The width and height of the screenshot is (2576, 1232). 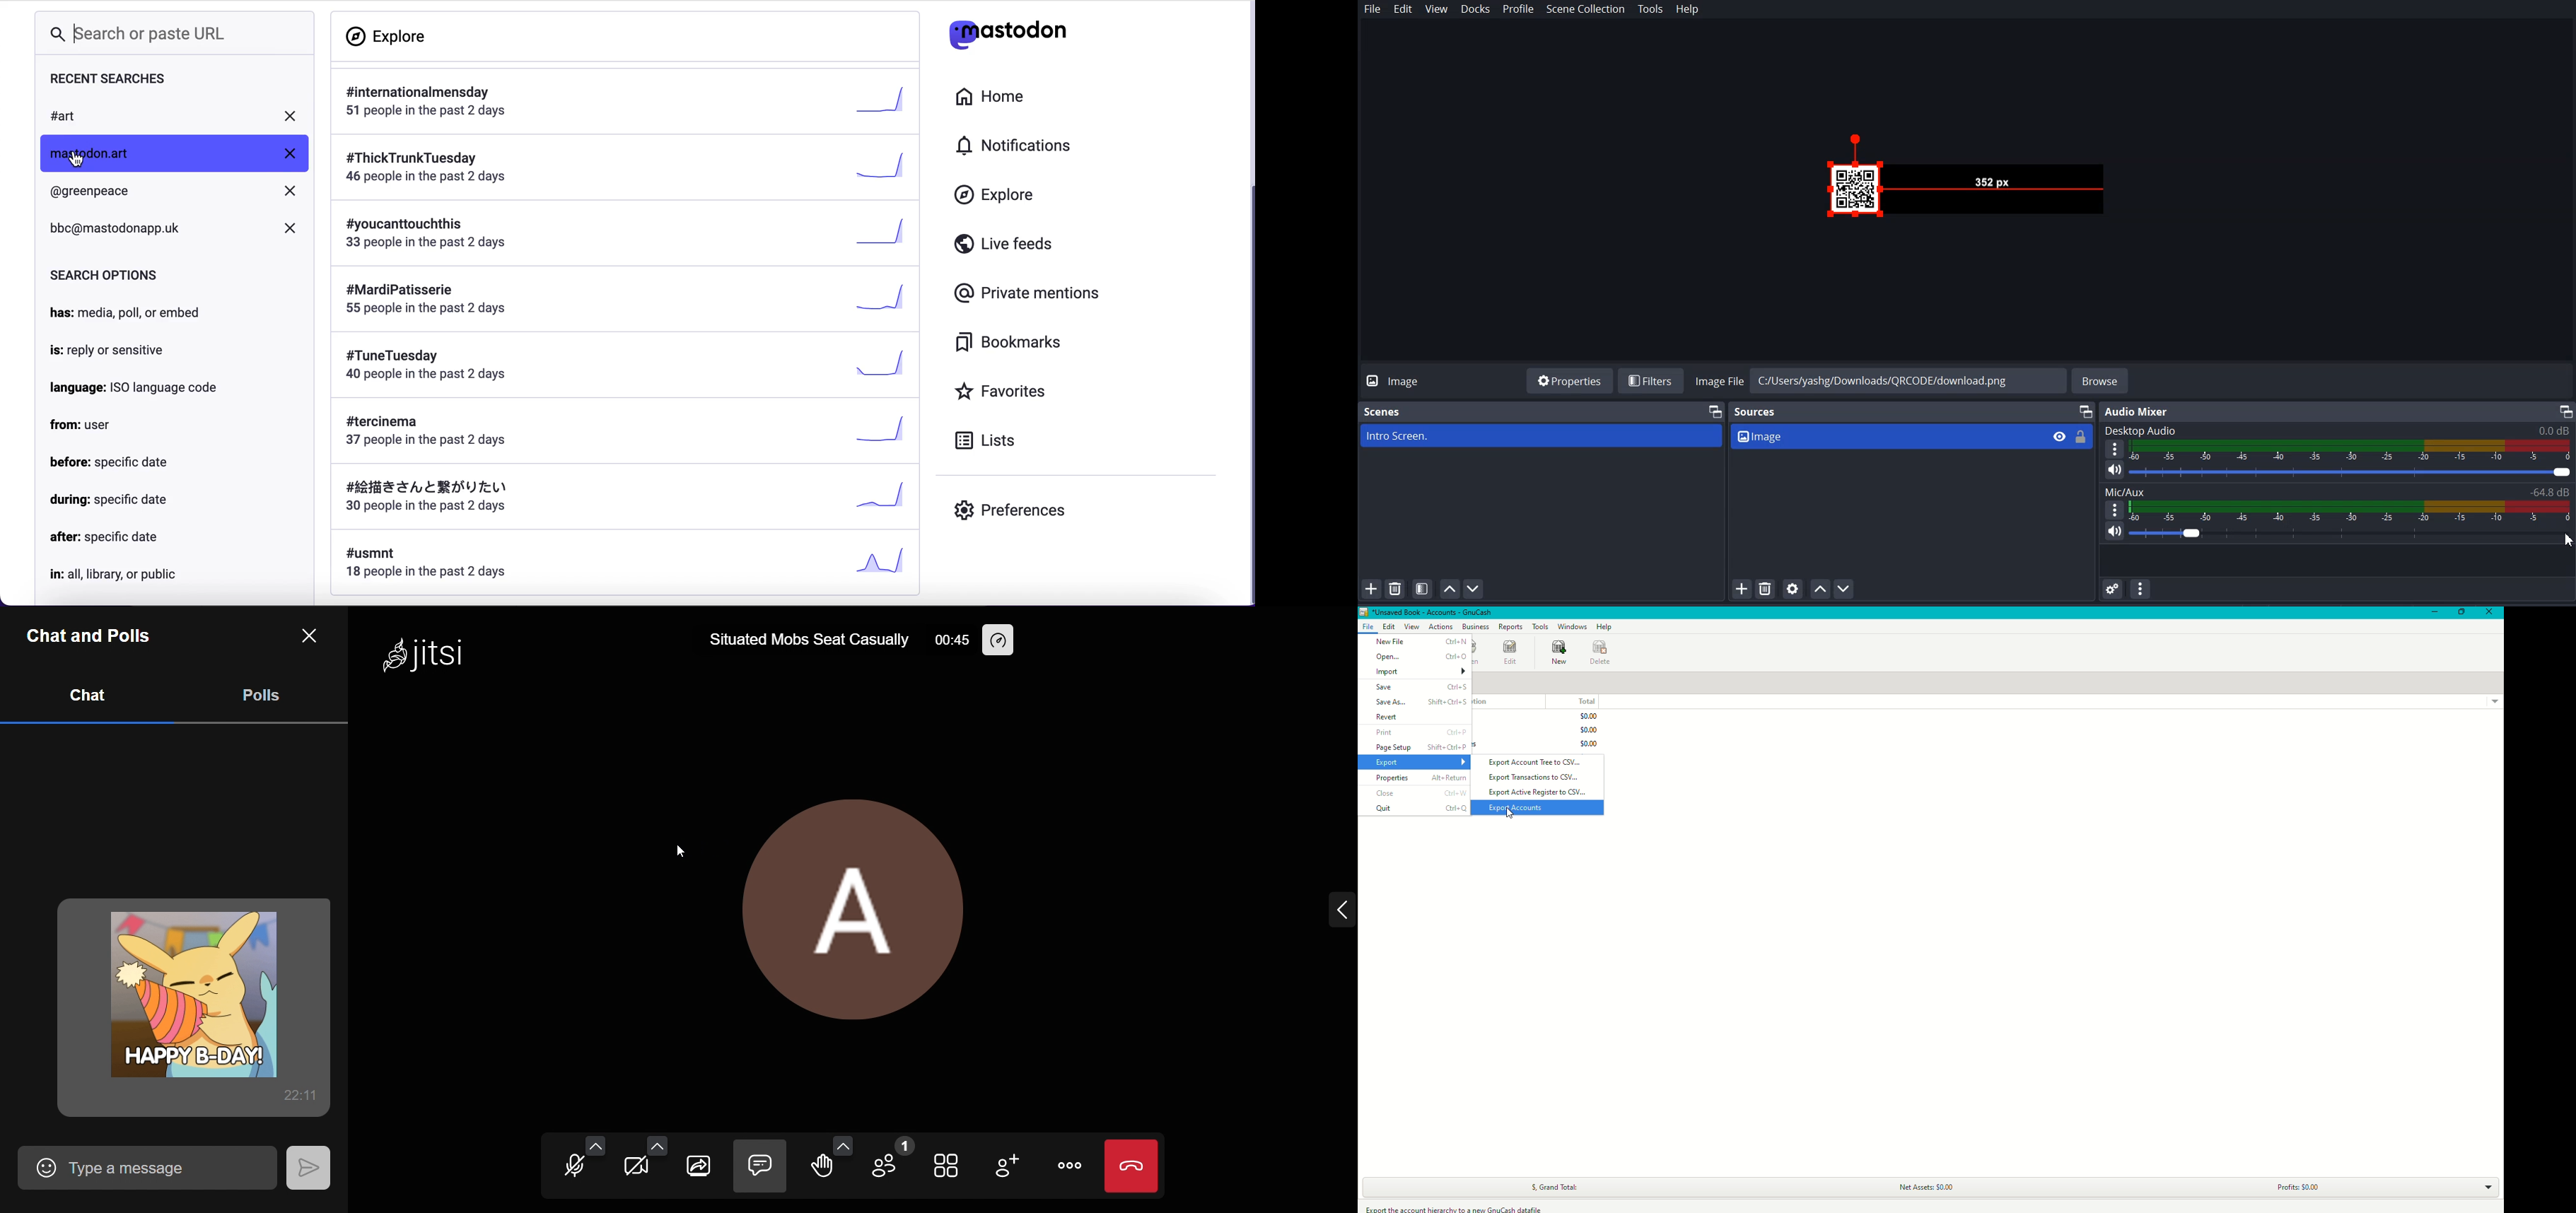 I want to click on participants, so click(x=888, y=1154).